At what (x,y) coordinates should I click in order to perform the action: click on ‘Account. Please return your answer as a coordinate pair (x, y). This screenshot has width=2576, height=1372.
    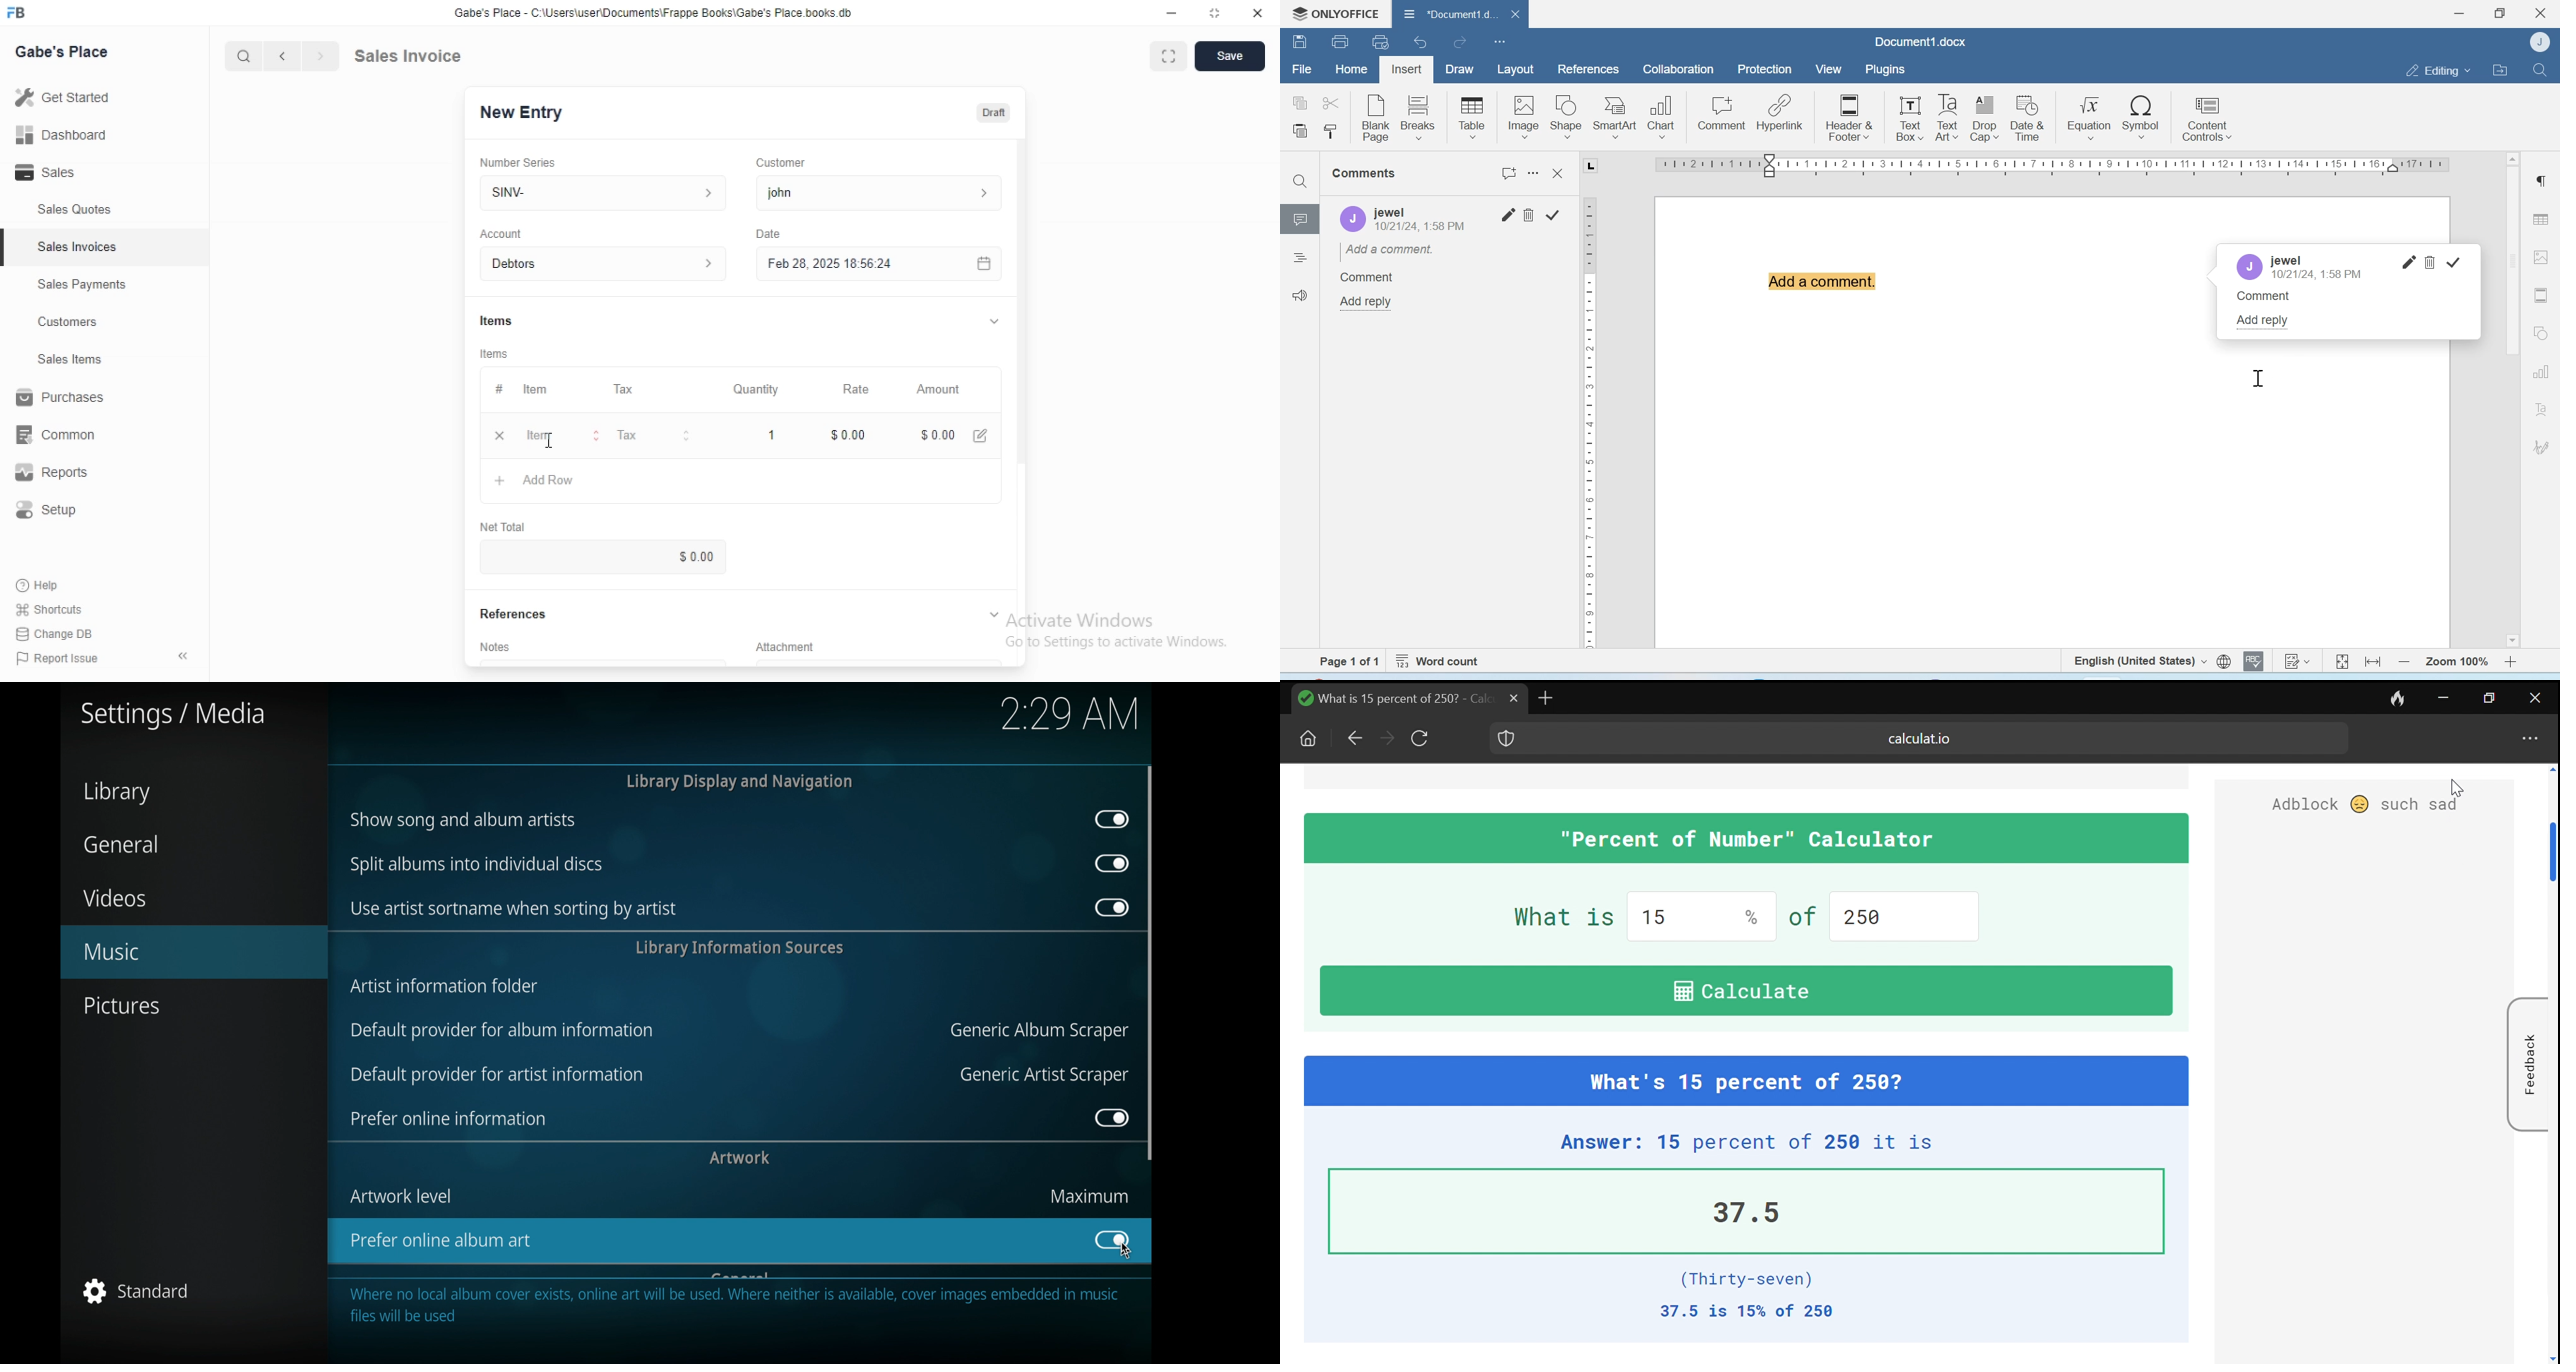
    Looking at the image, I should click on (501, 233).